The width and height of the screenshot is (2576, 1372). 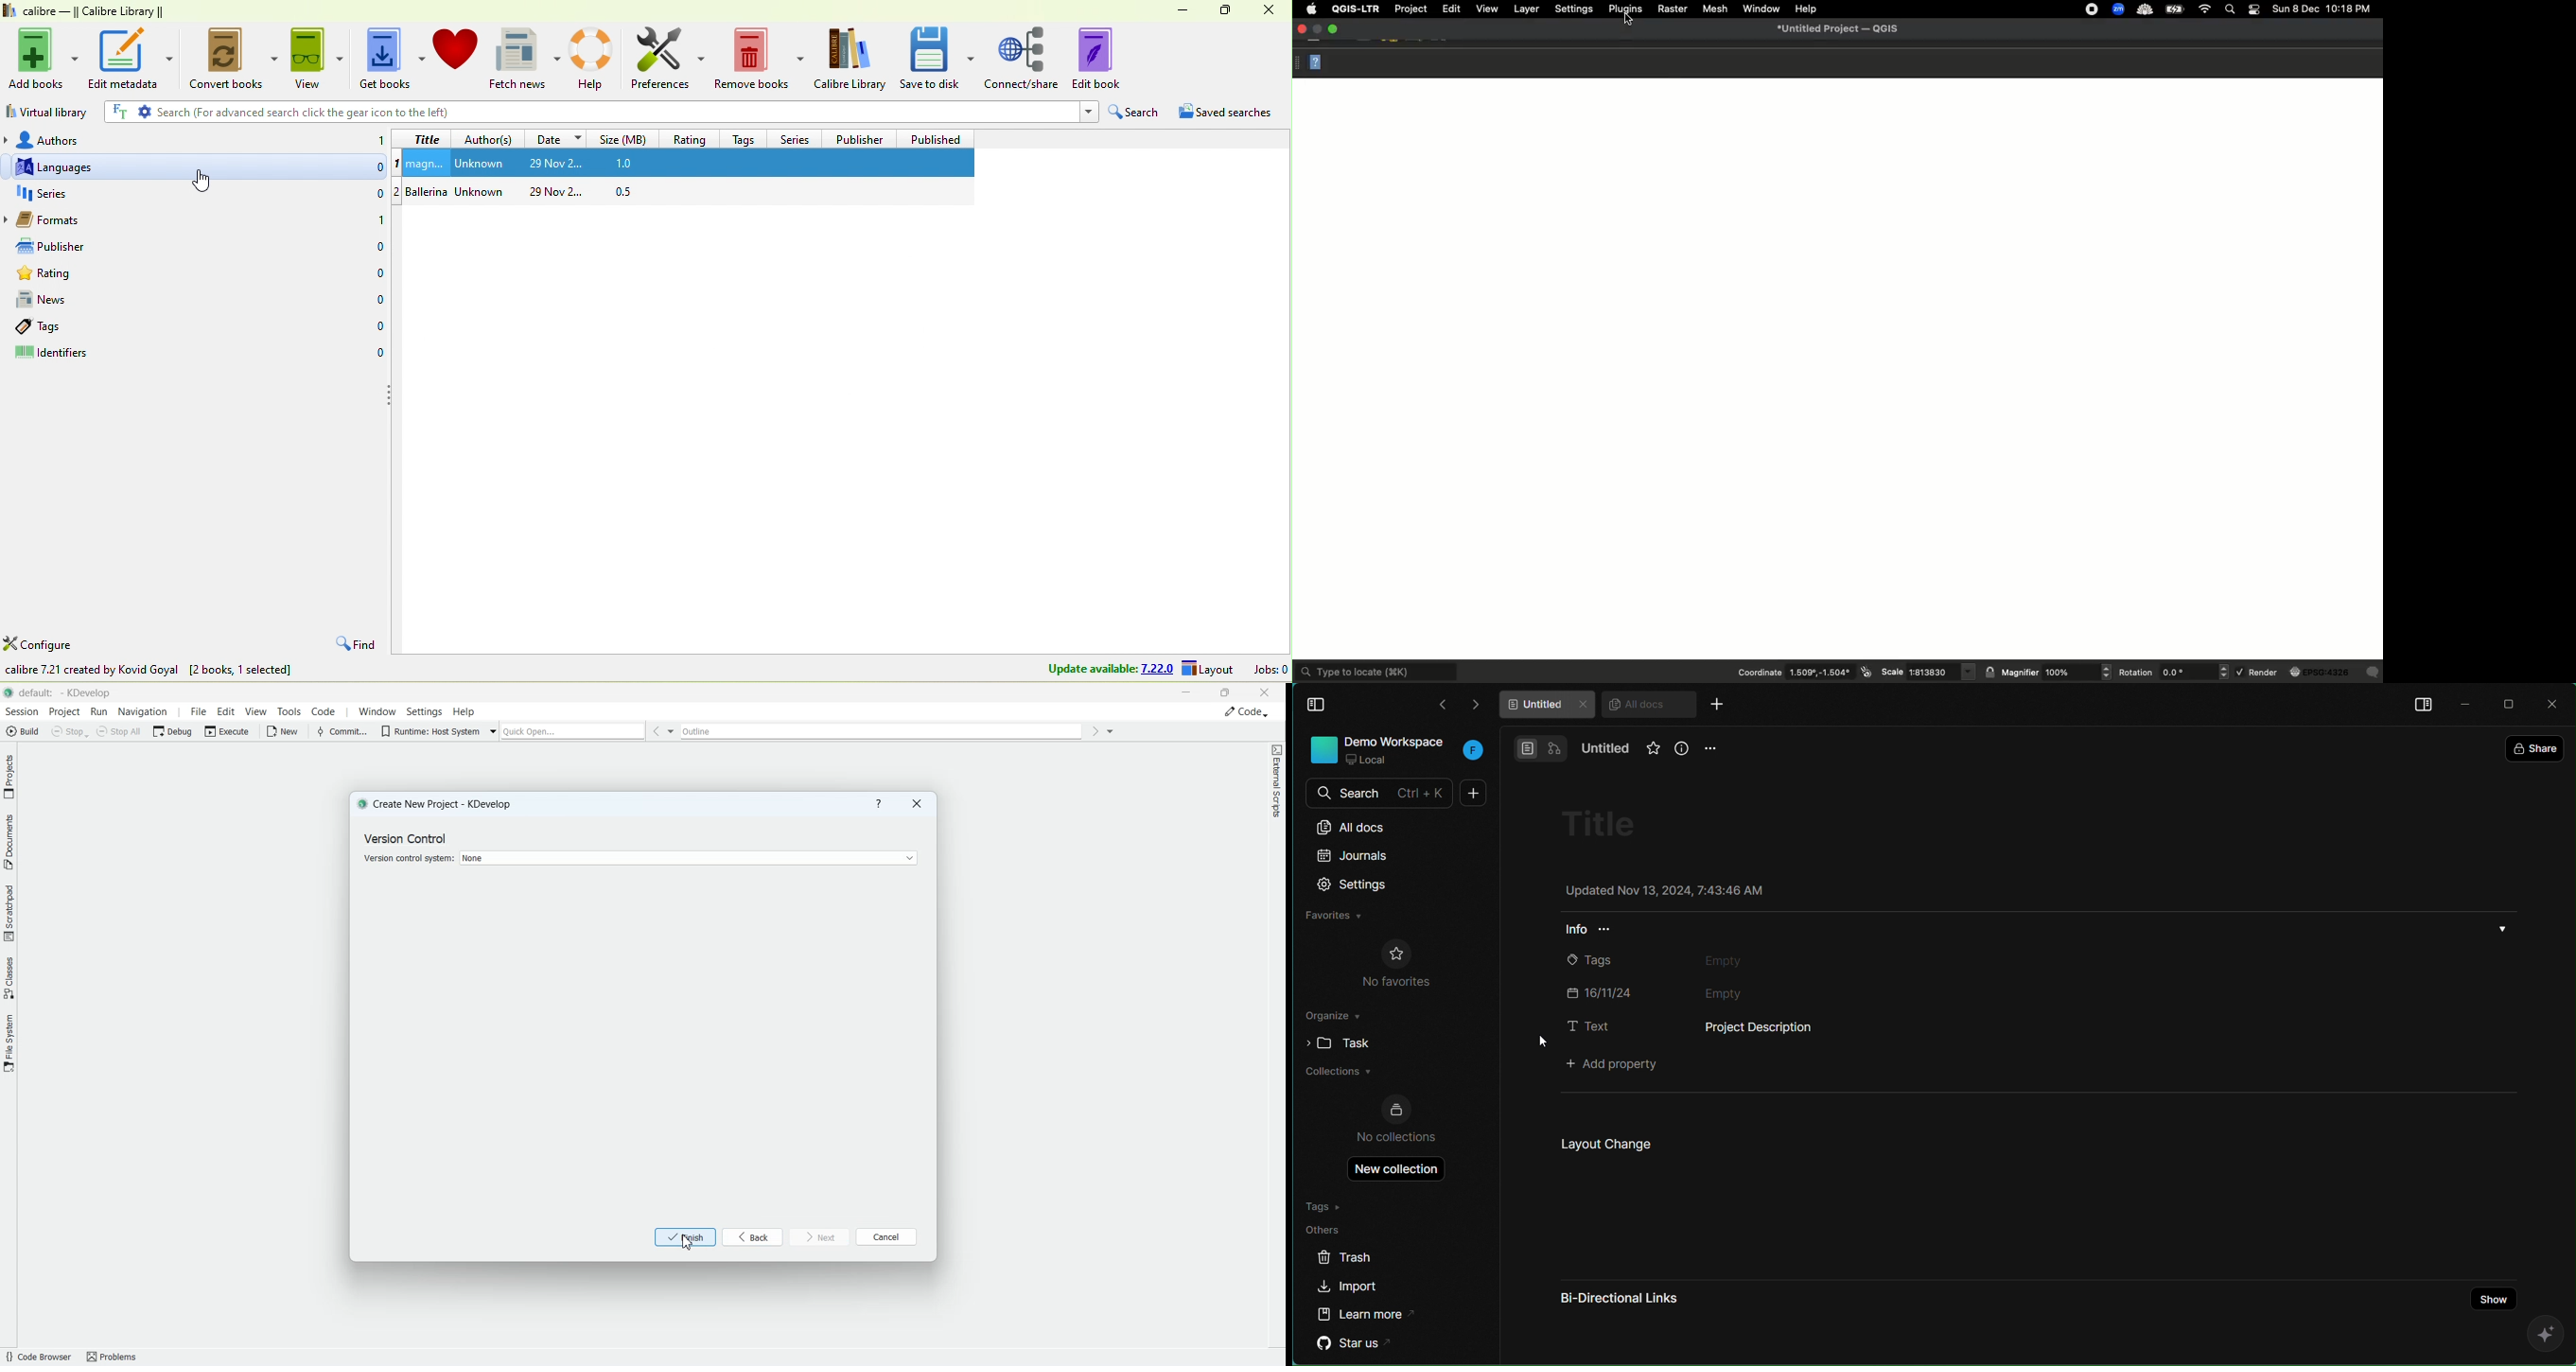 I want to click on 1, so click(x=396, y=163).